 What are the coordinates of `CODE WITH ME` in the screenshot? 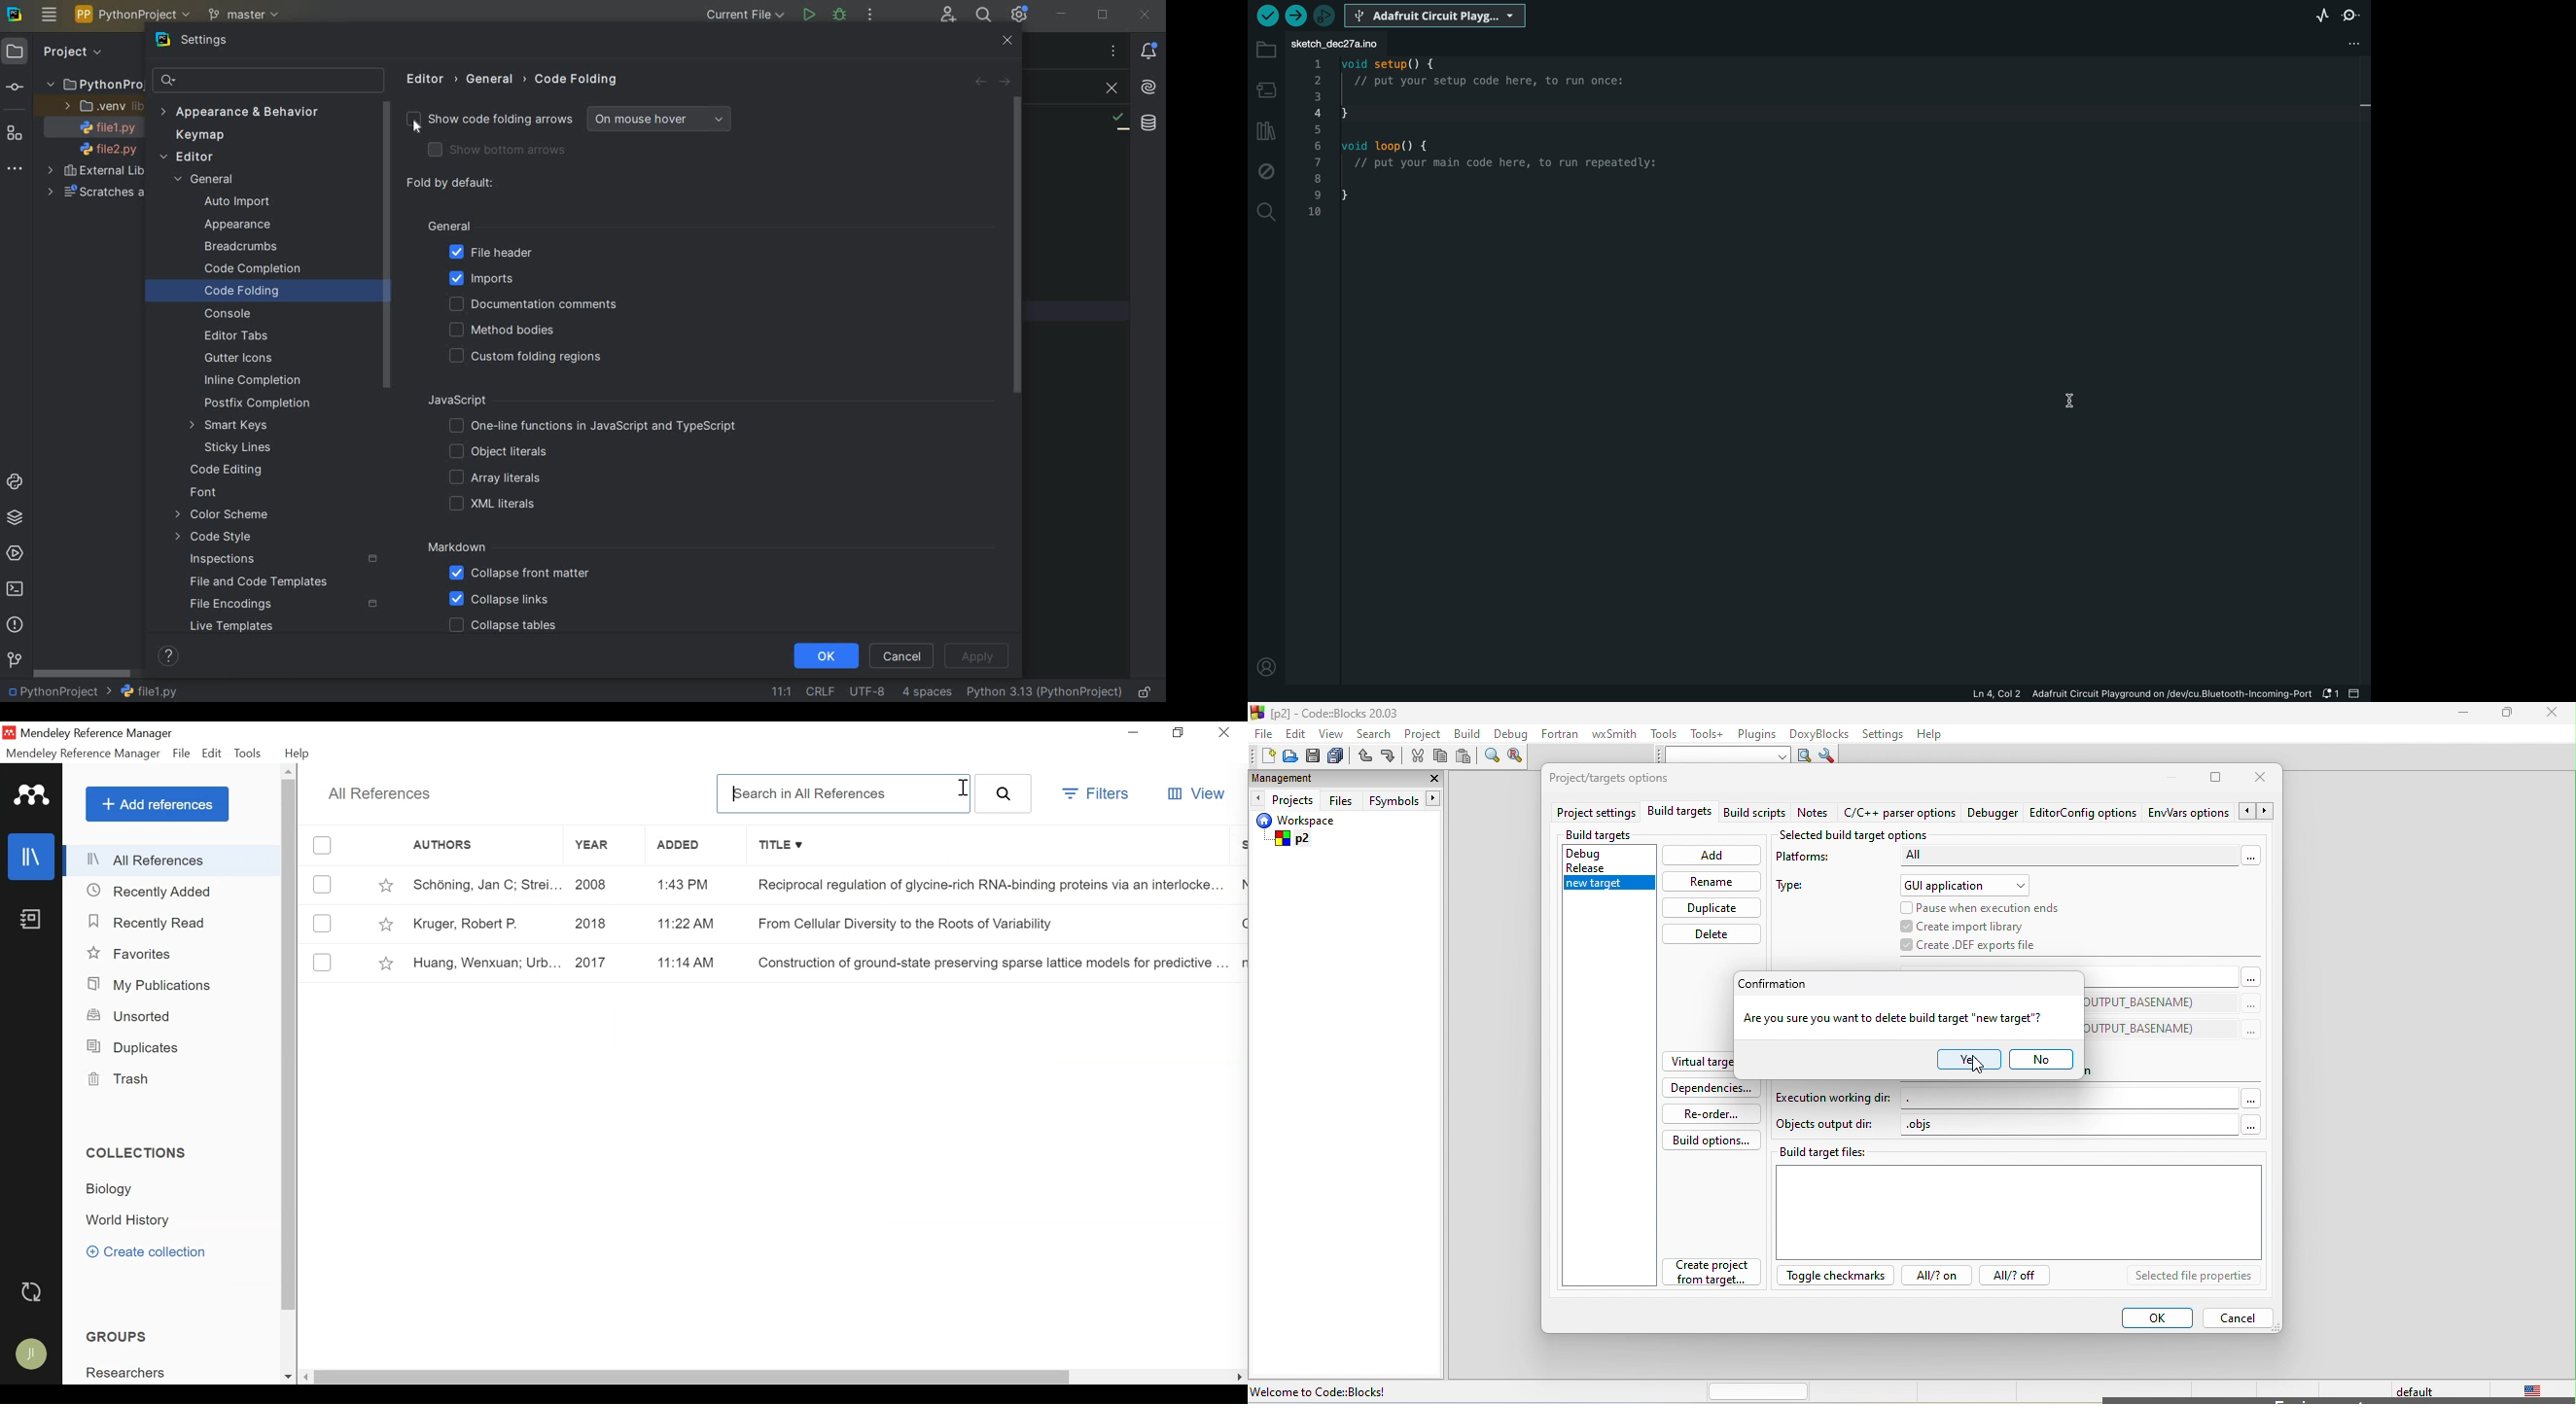 It's located at (948, 14).